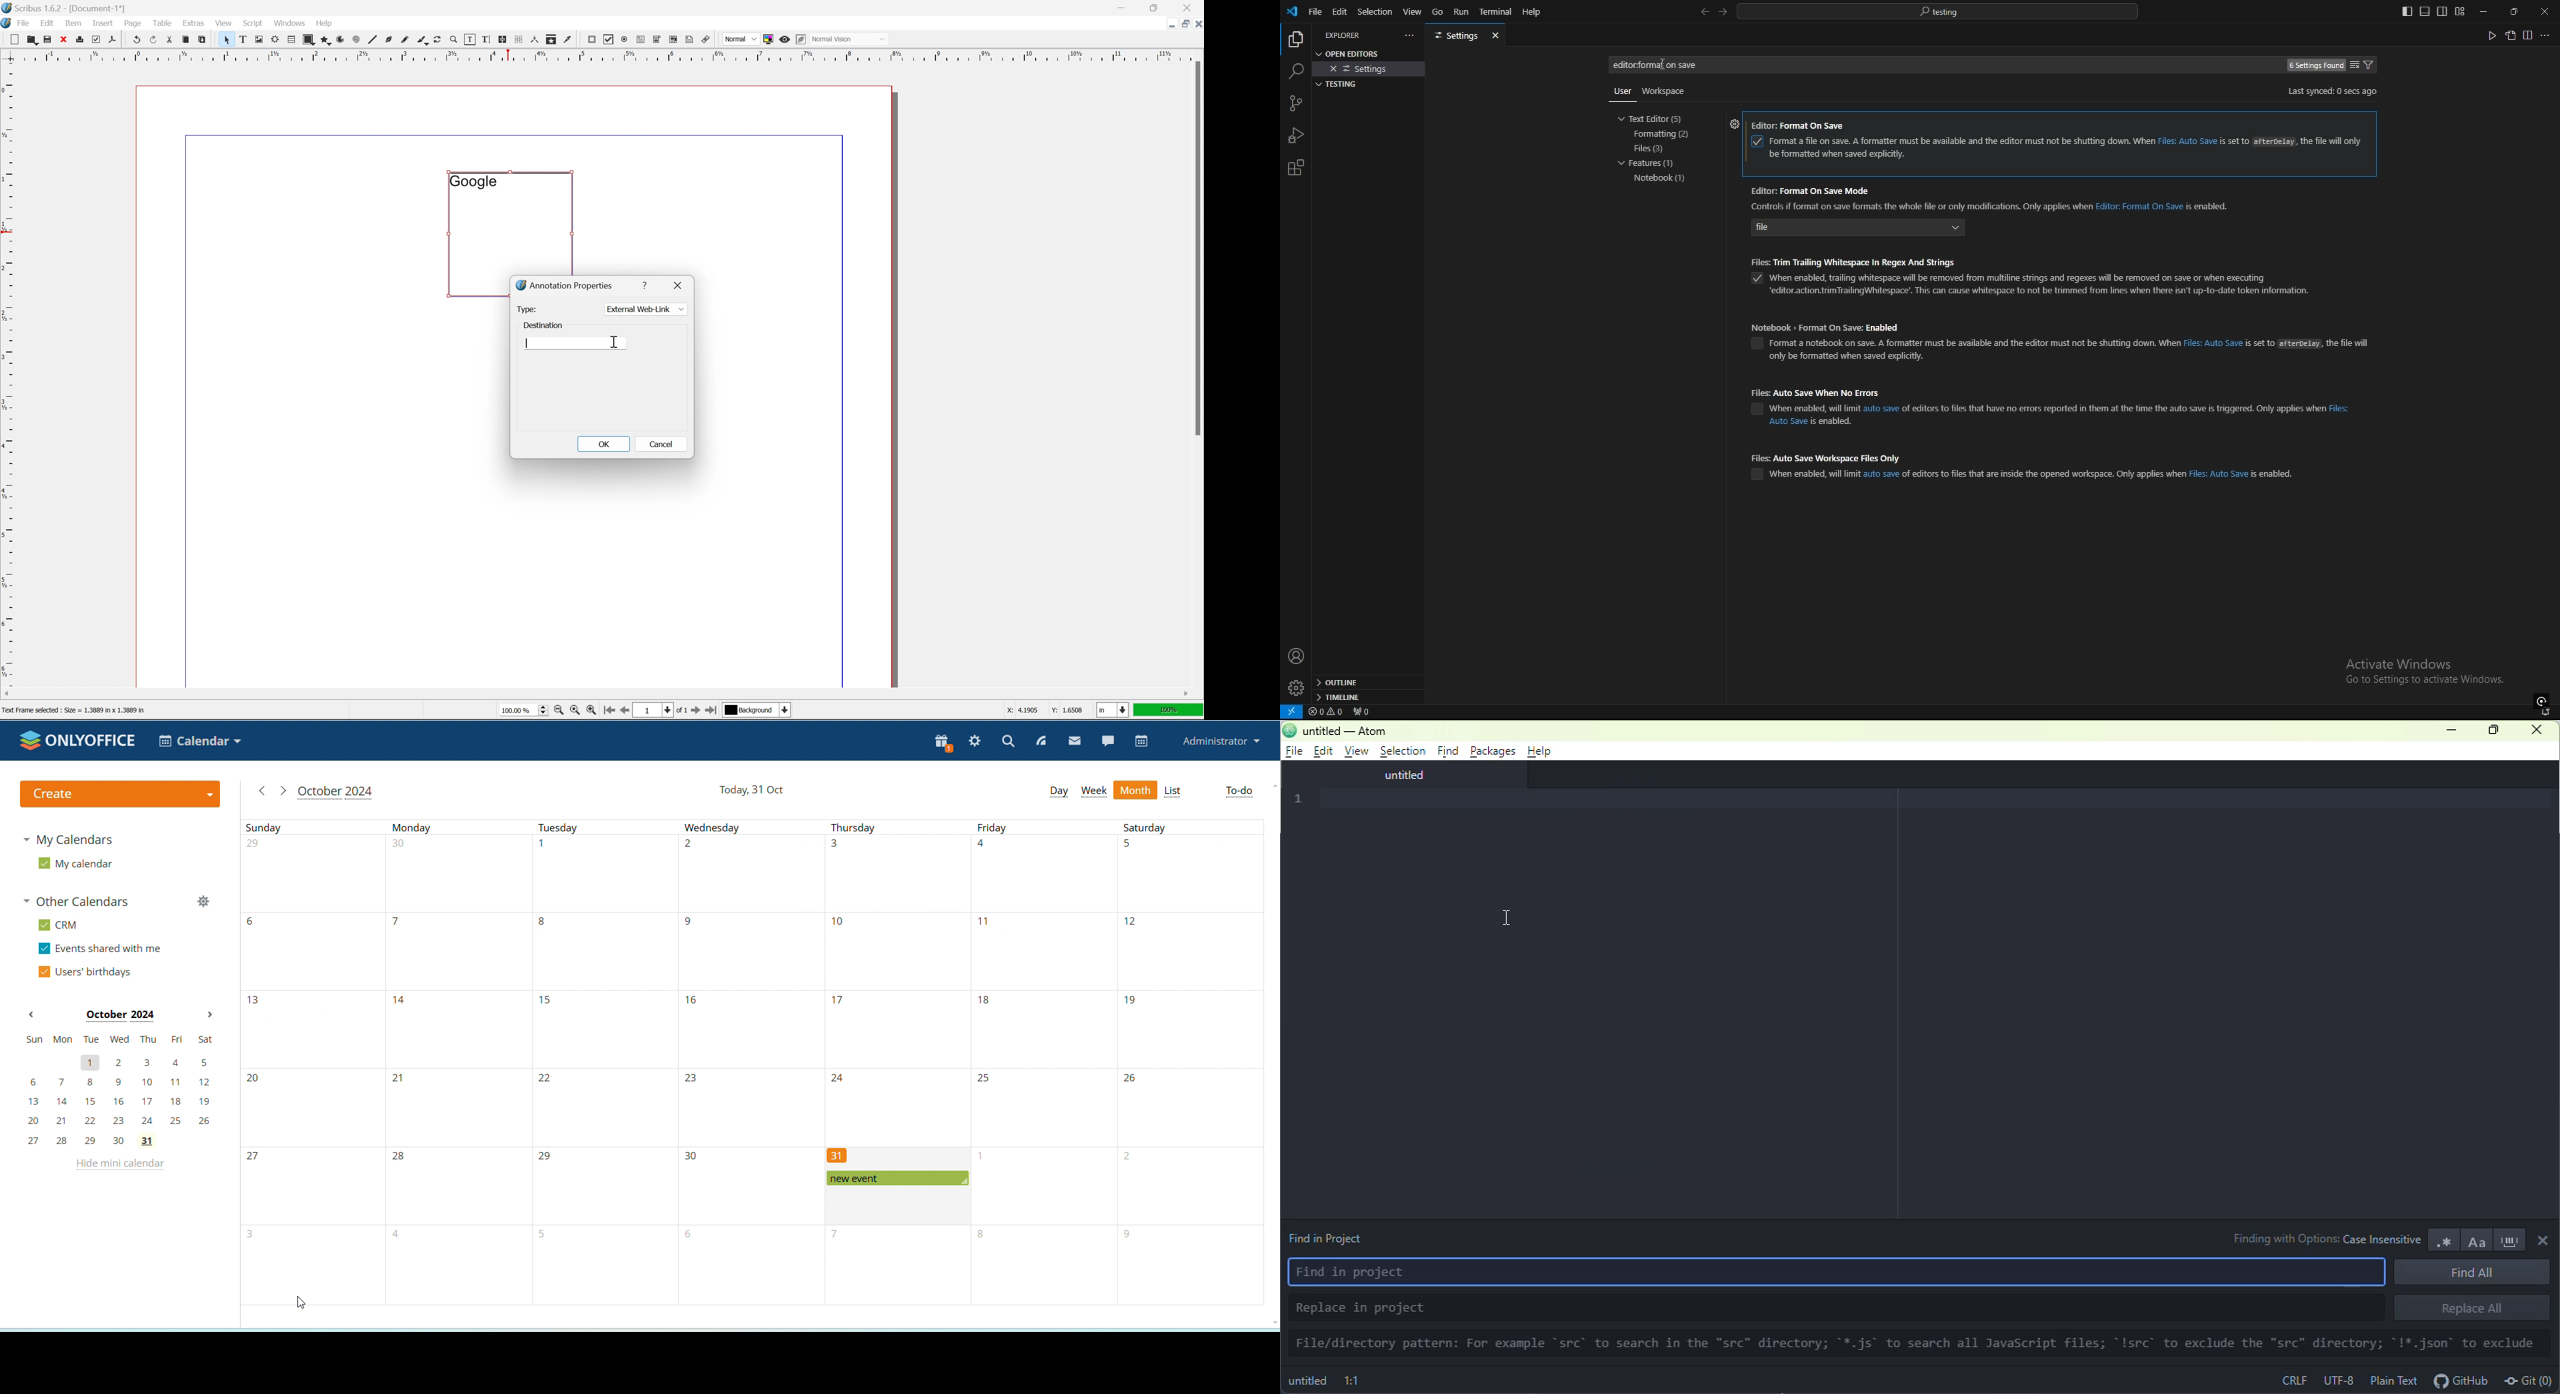 The height and width of the screenshot is (1400, 2576). Describe the element at coordinates (501, 40) in the screenshot. I see `link text frames` at that location.